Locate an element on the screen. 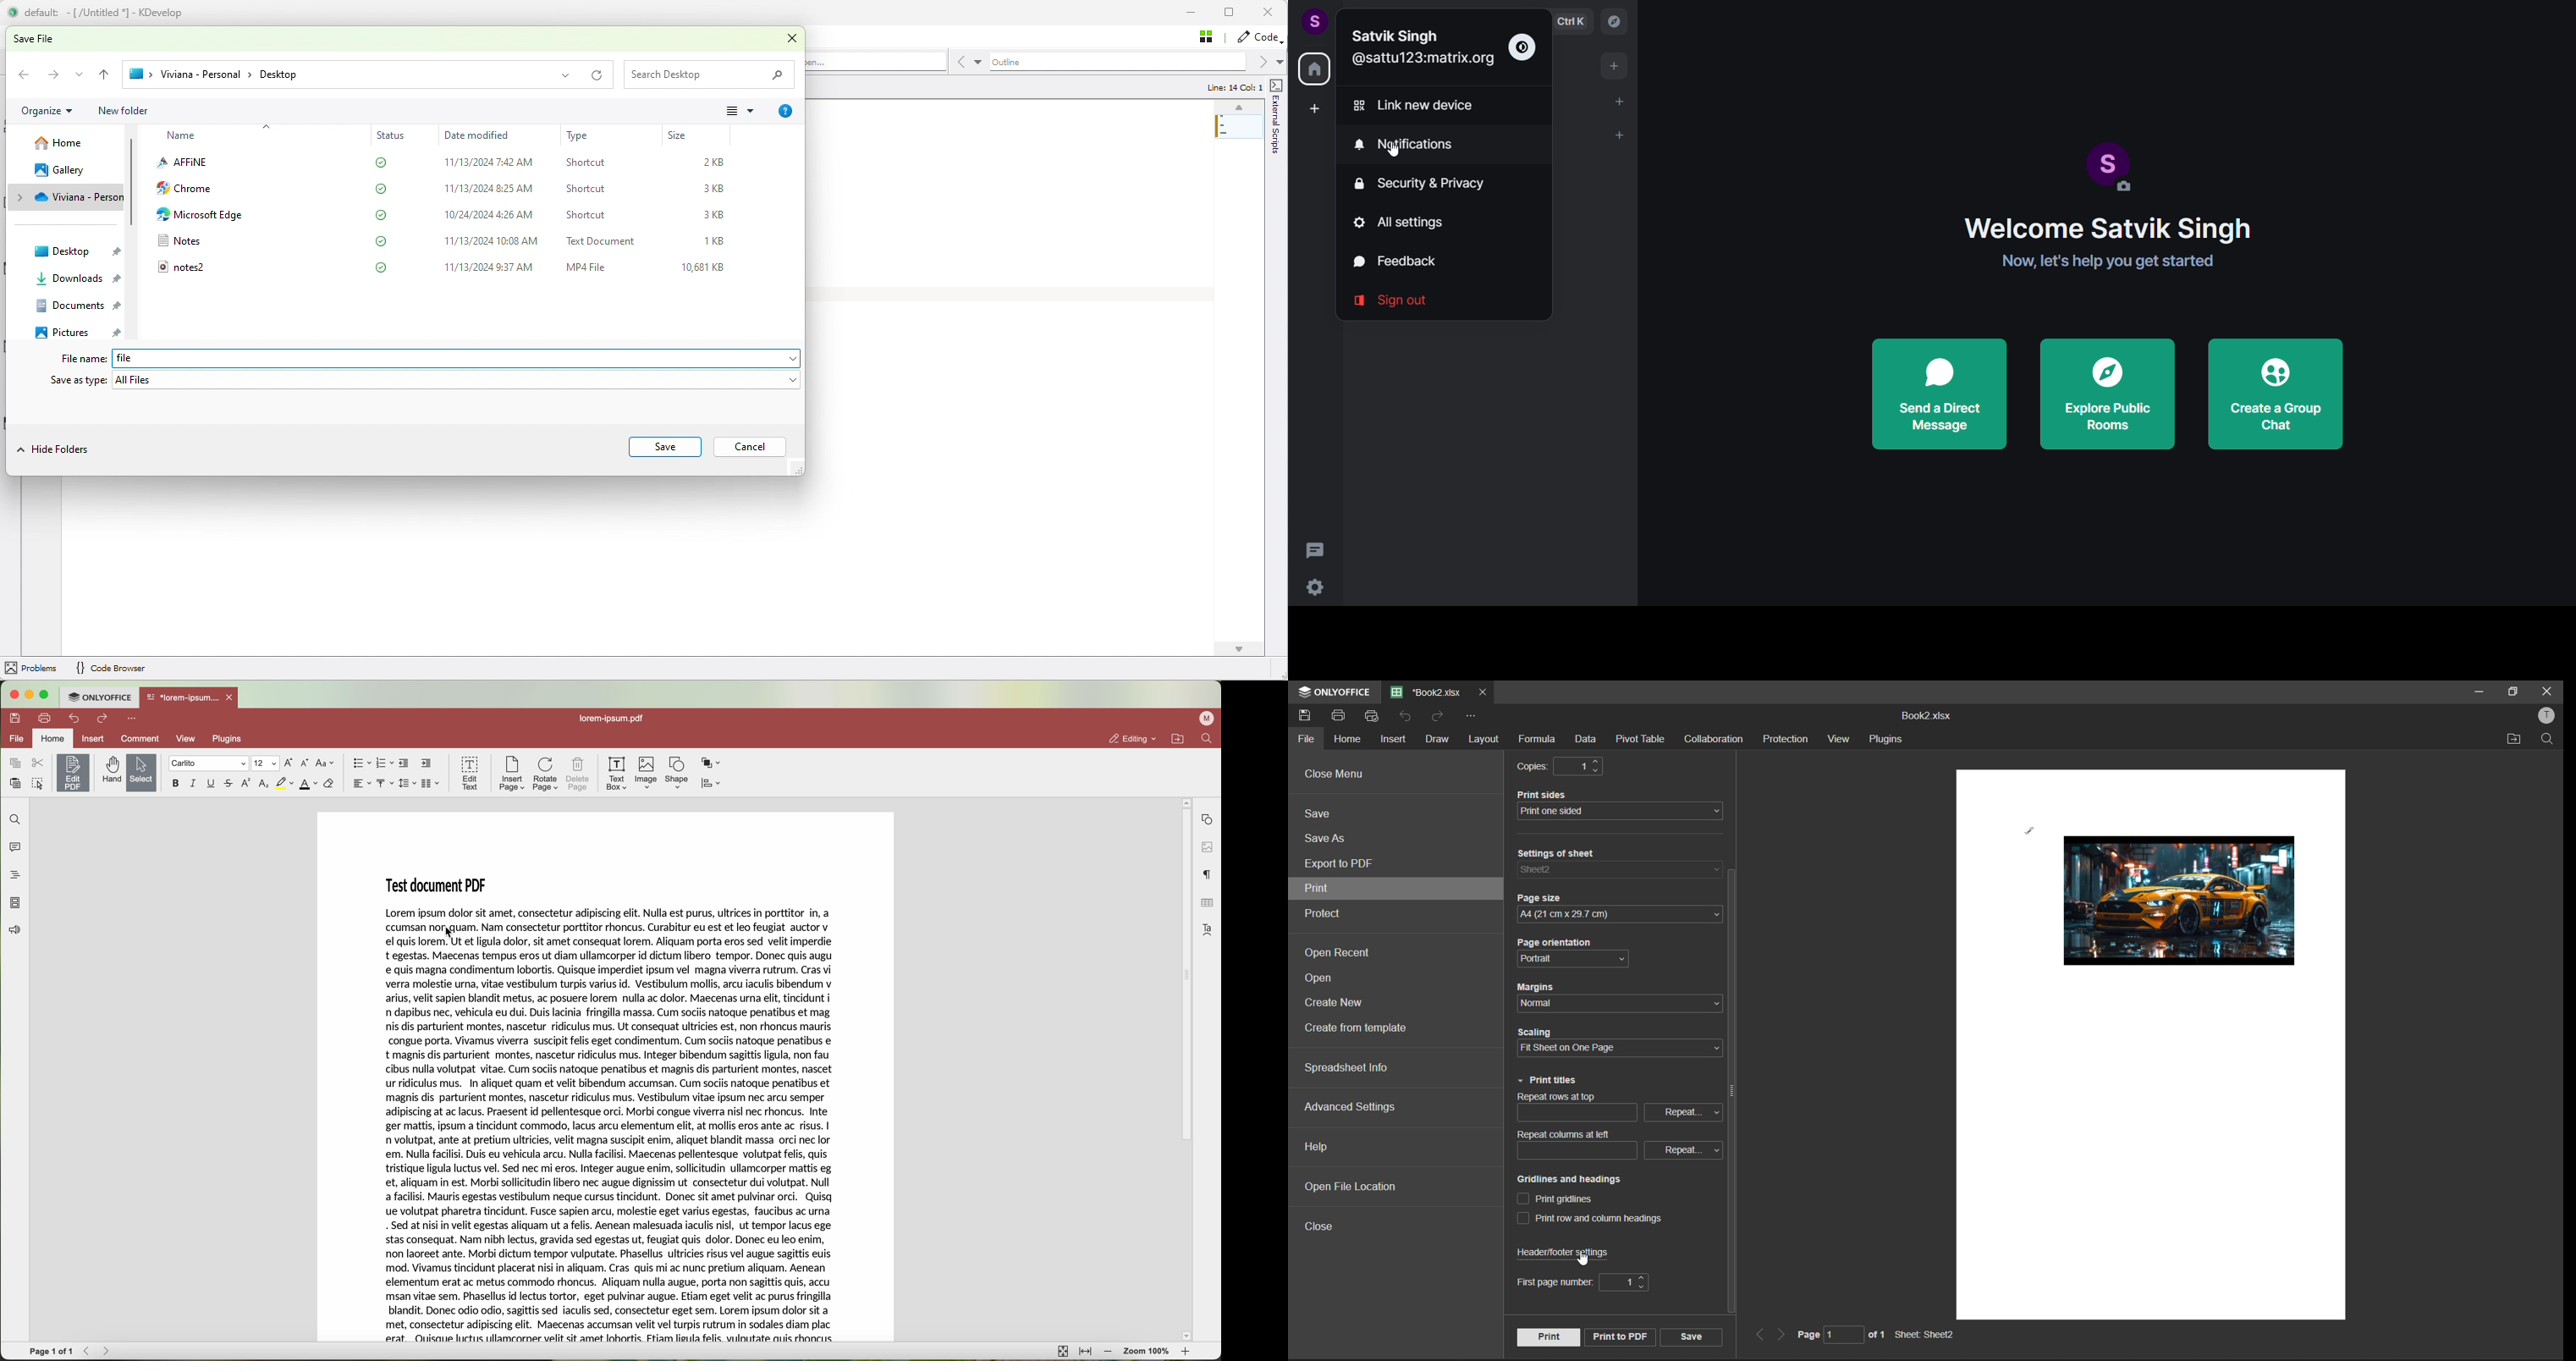  next is located at coordinates (1782, 1336).